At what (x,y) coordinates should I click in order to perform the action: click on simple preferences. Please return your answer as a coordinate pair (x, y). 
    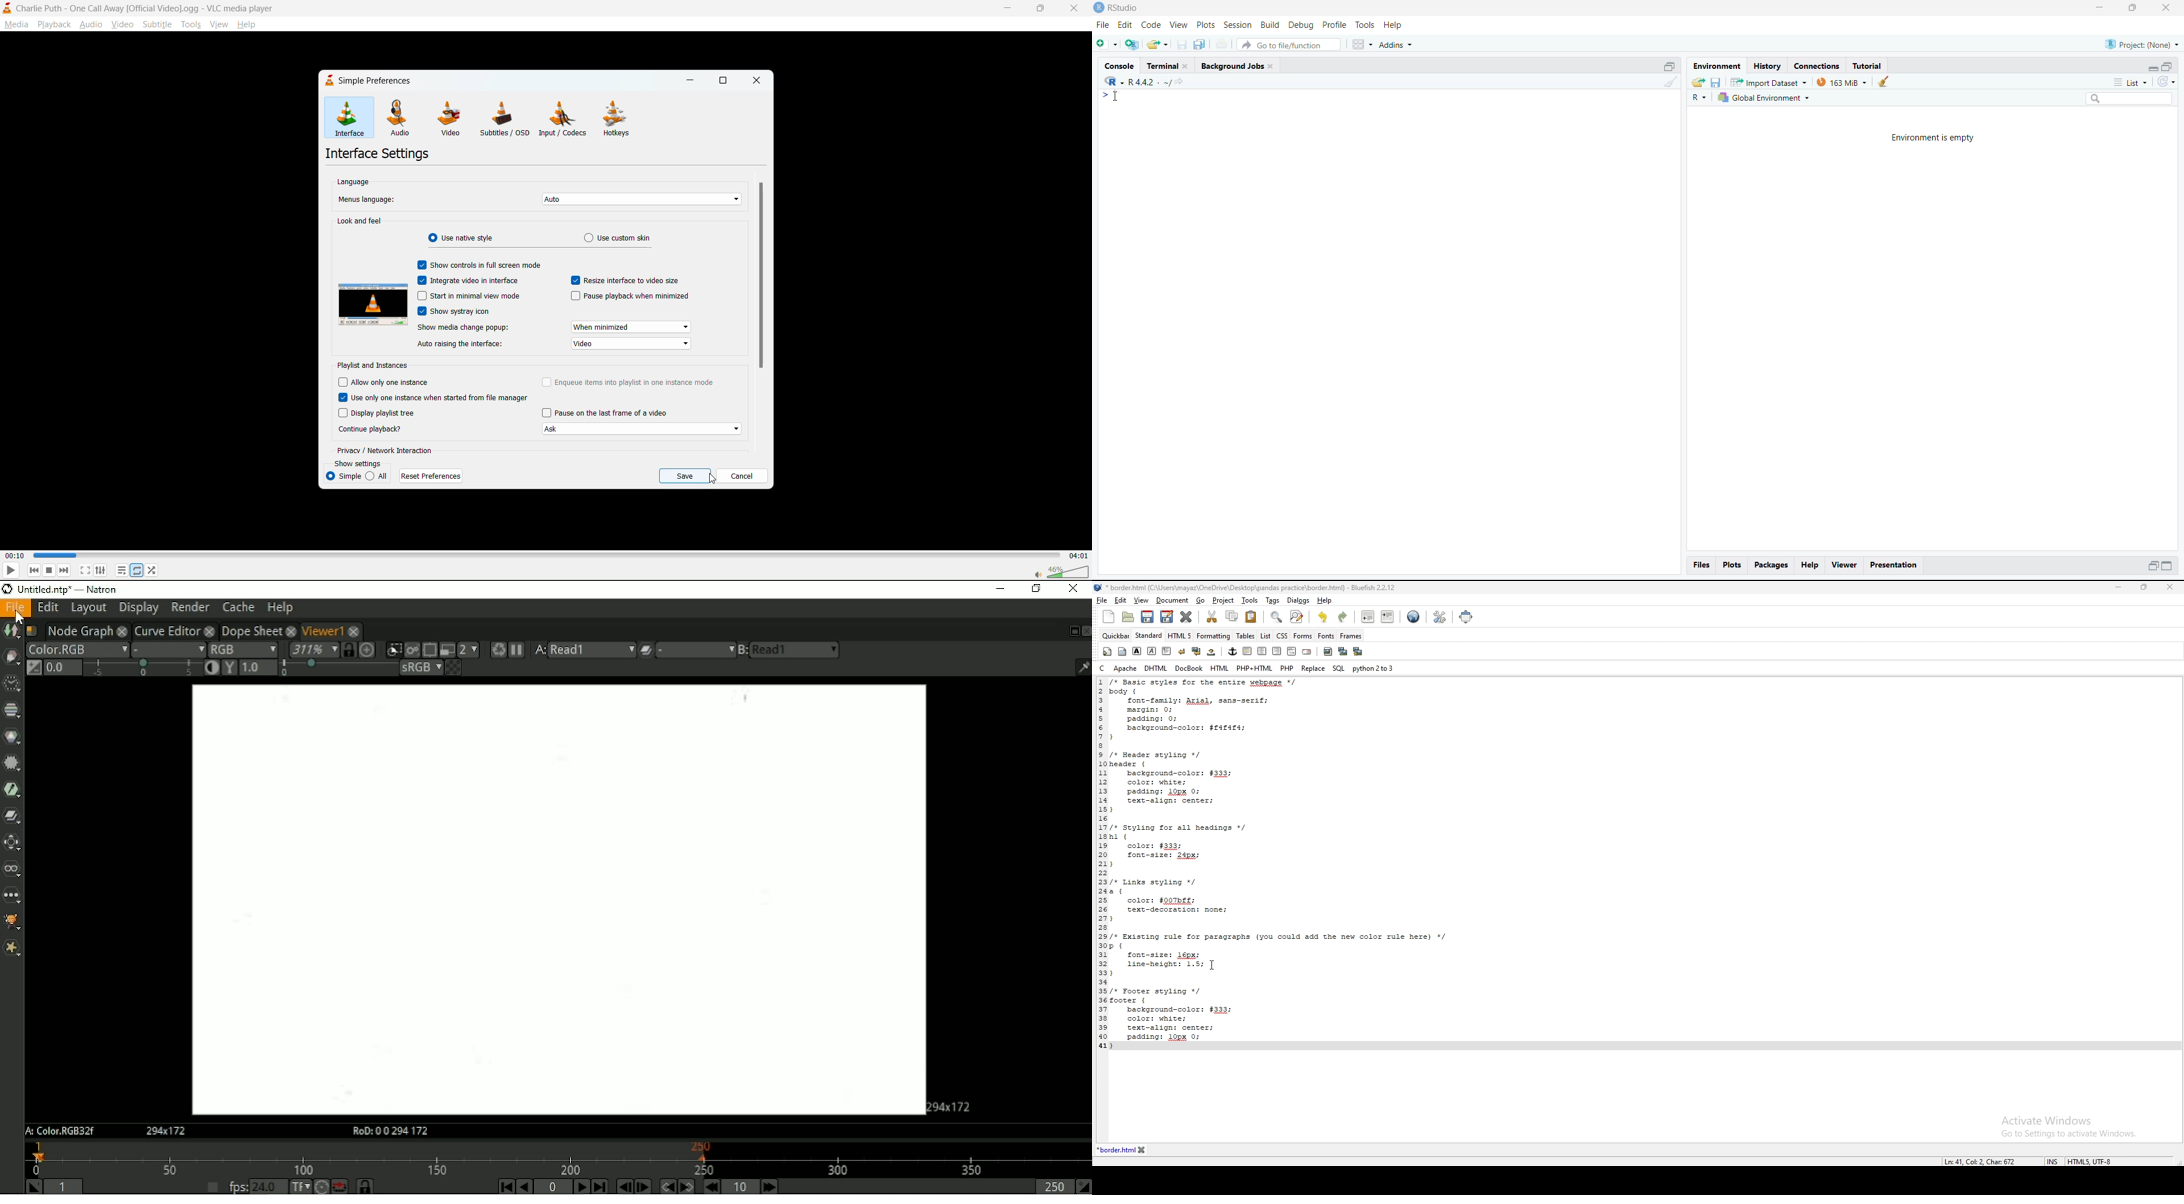
    Looking at the image, I should click on (370, 82).